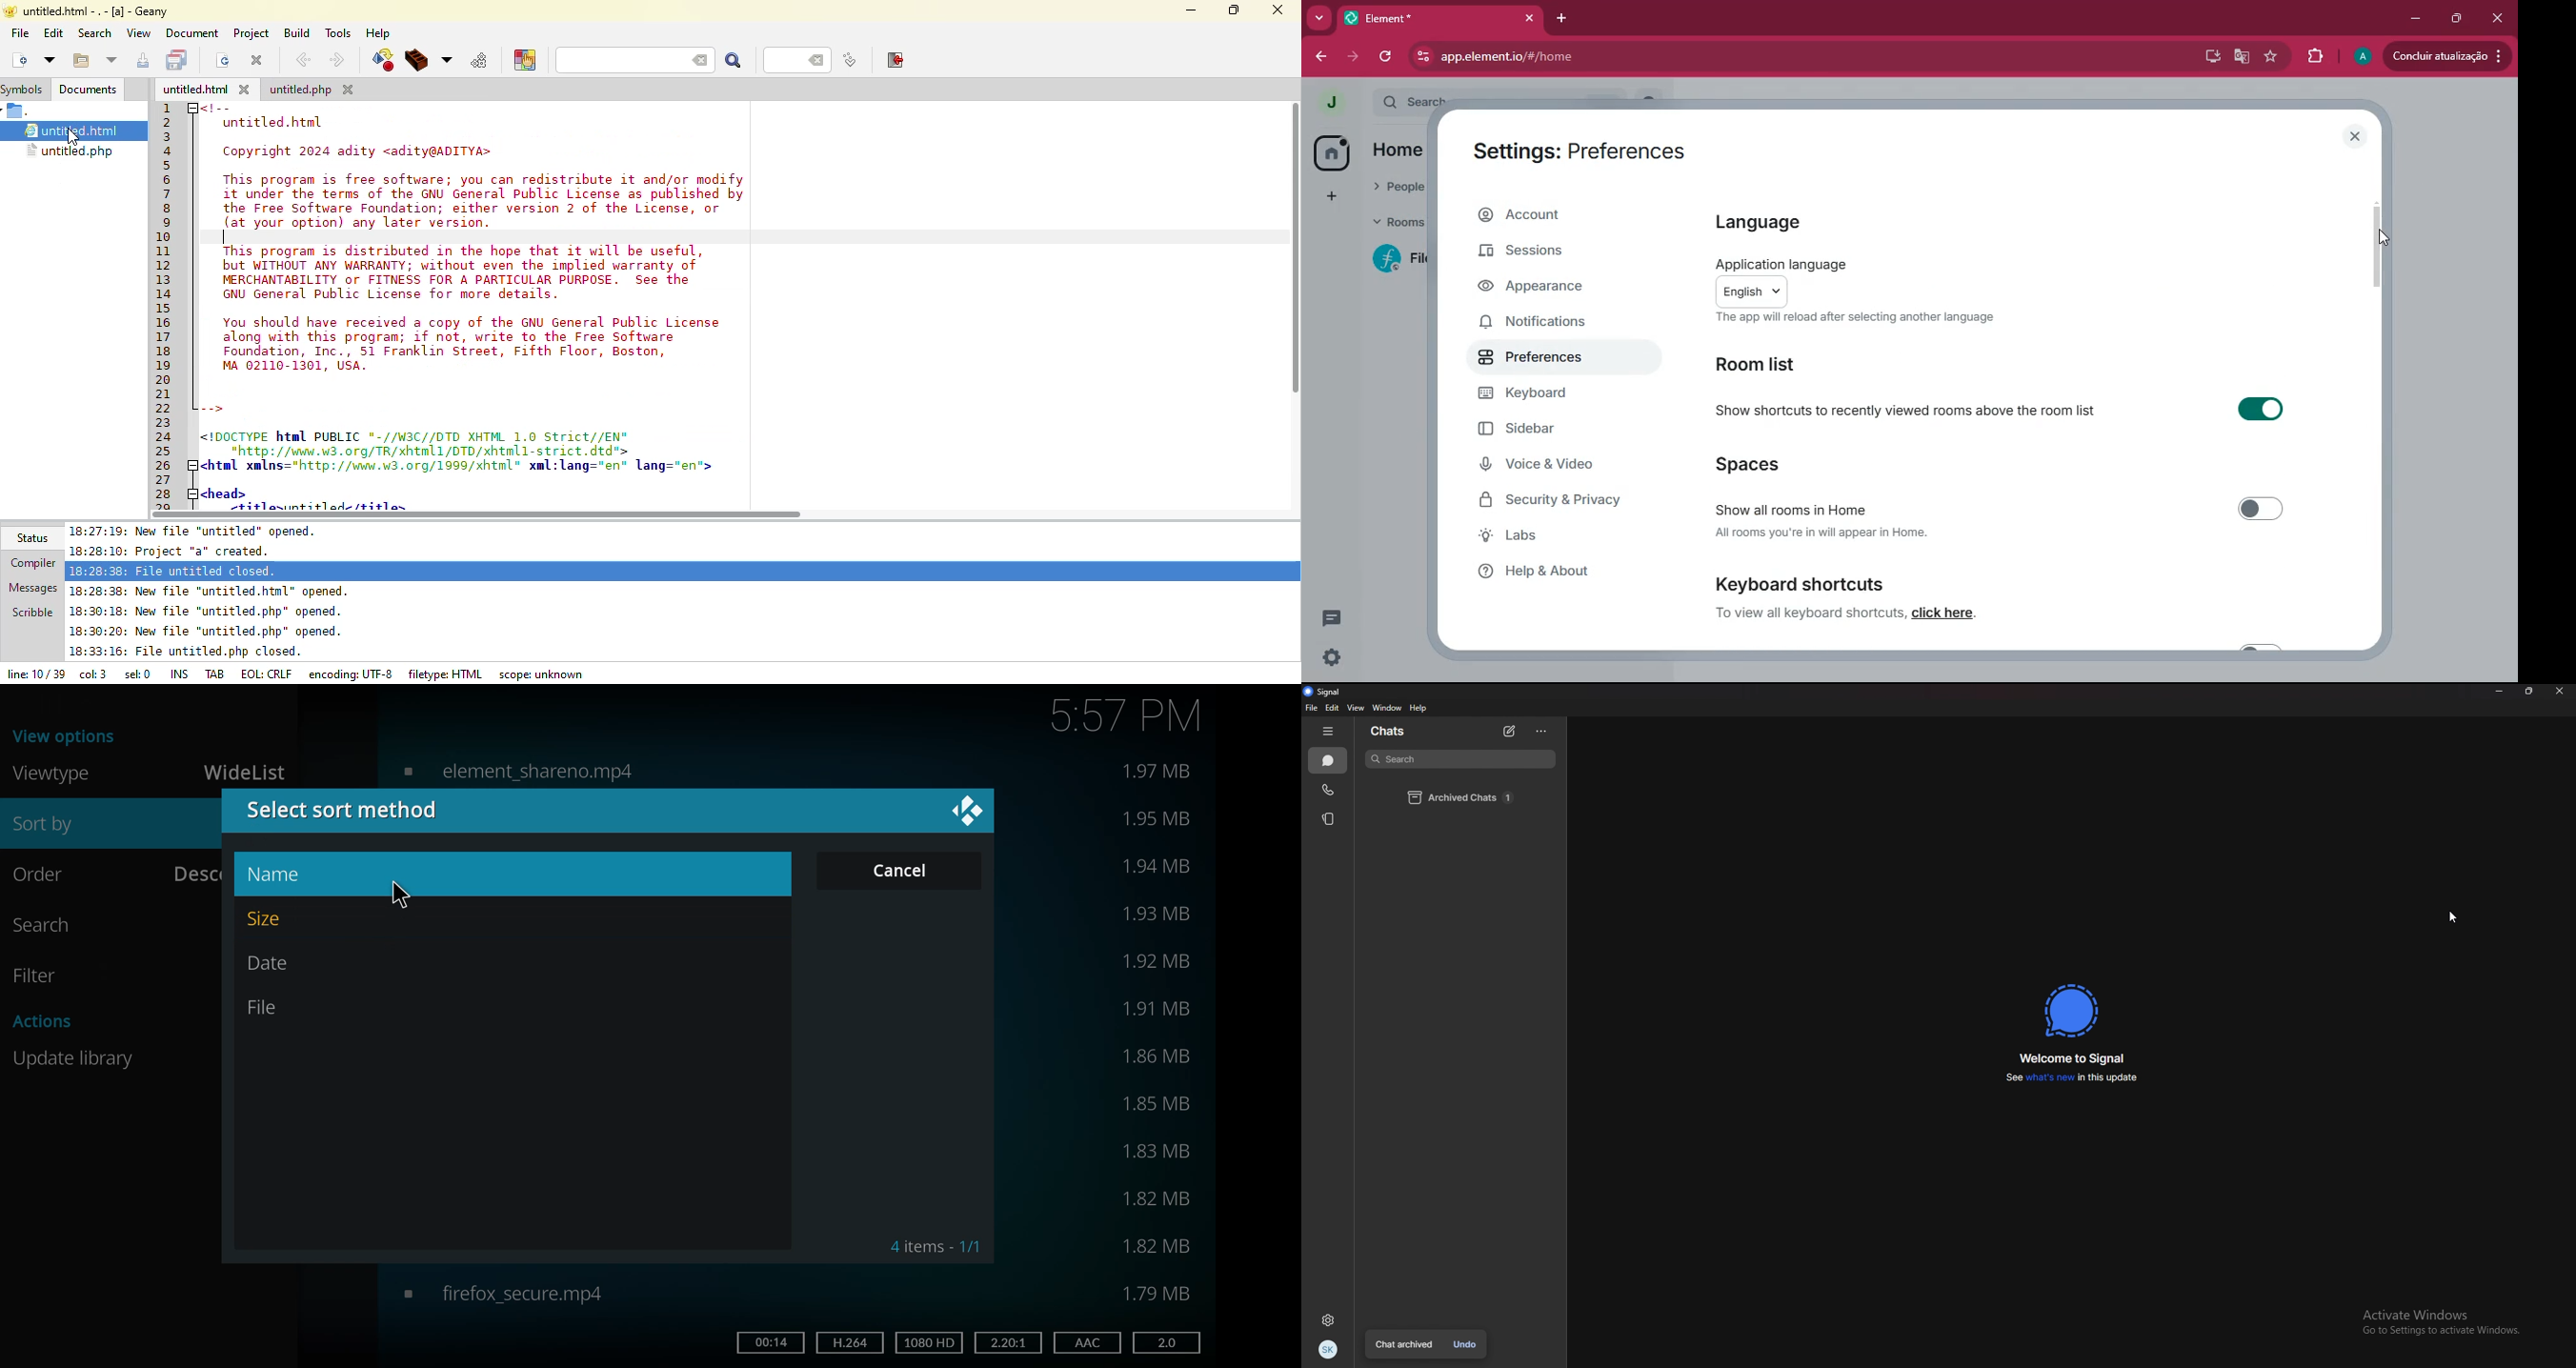 The height and width of the screenshot is (1372, 2576). I want to click on Profile, so click(1329, 1349).